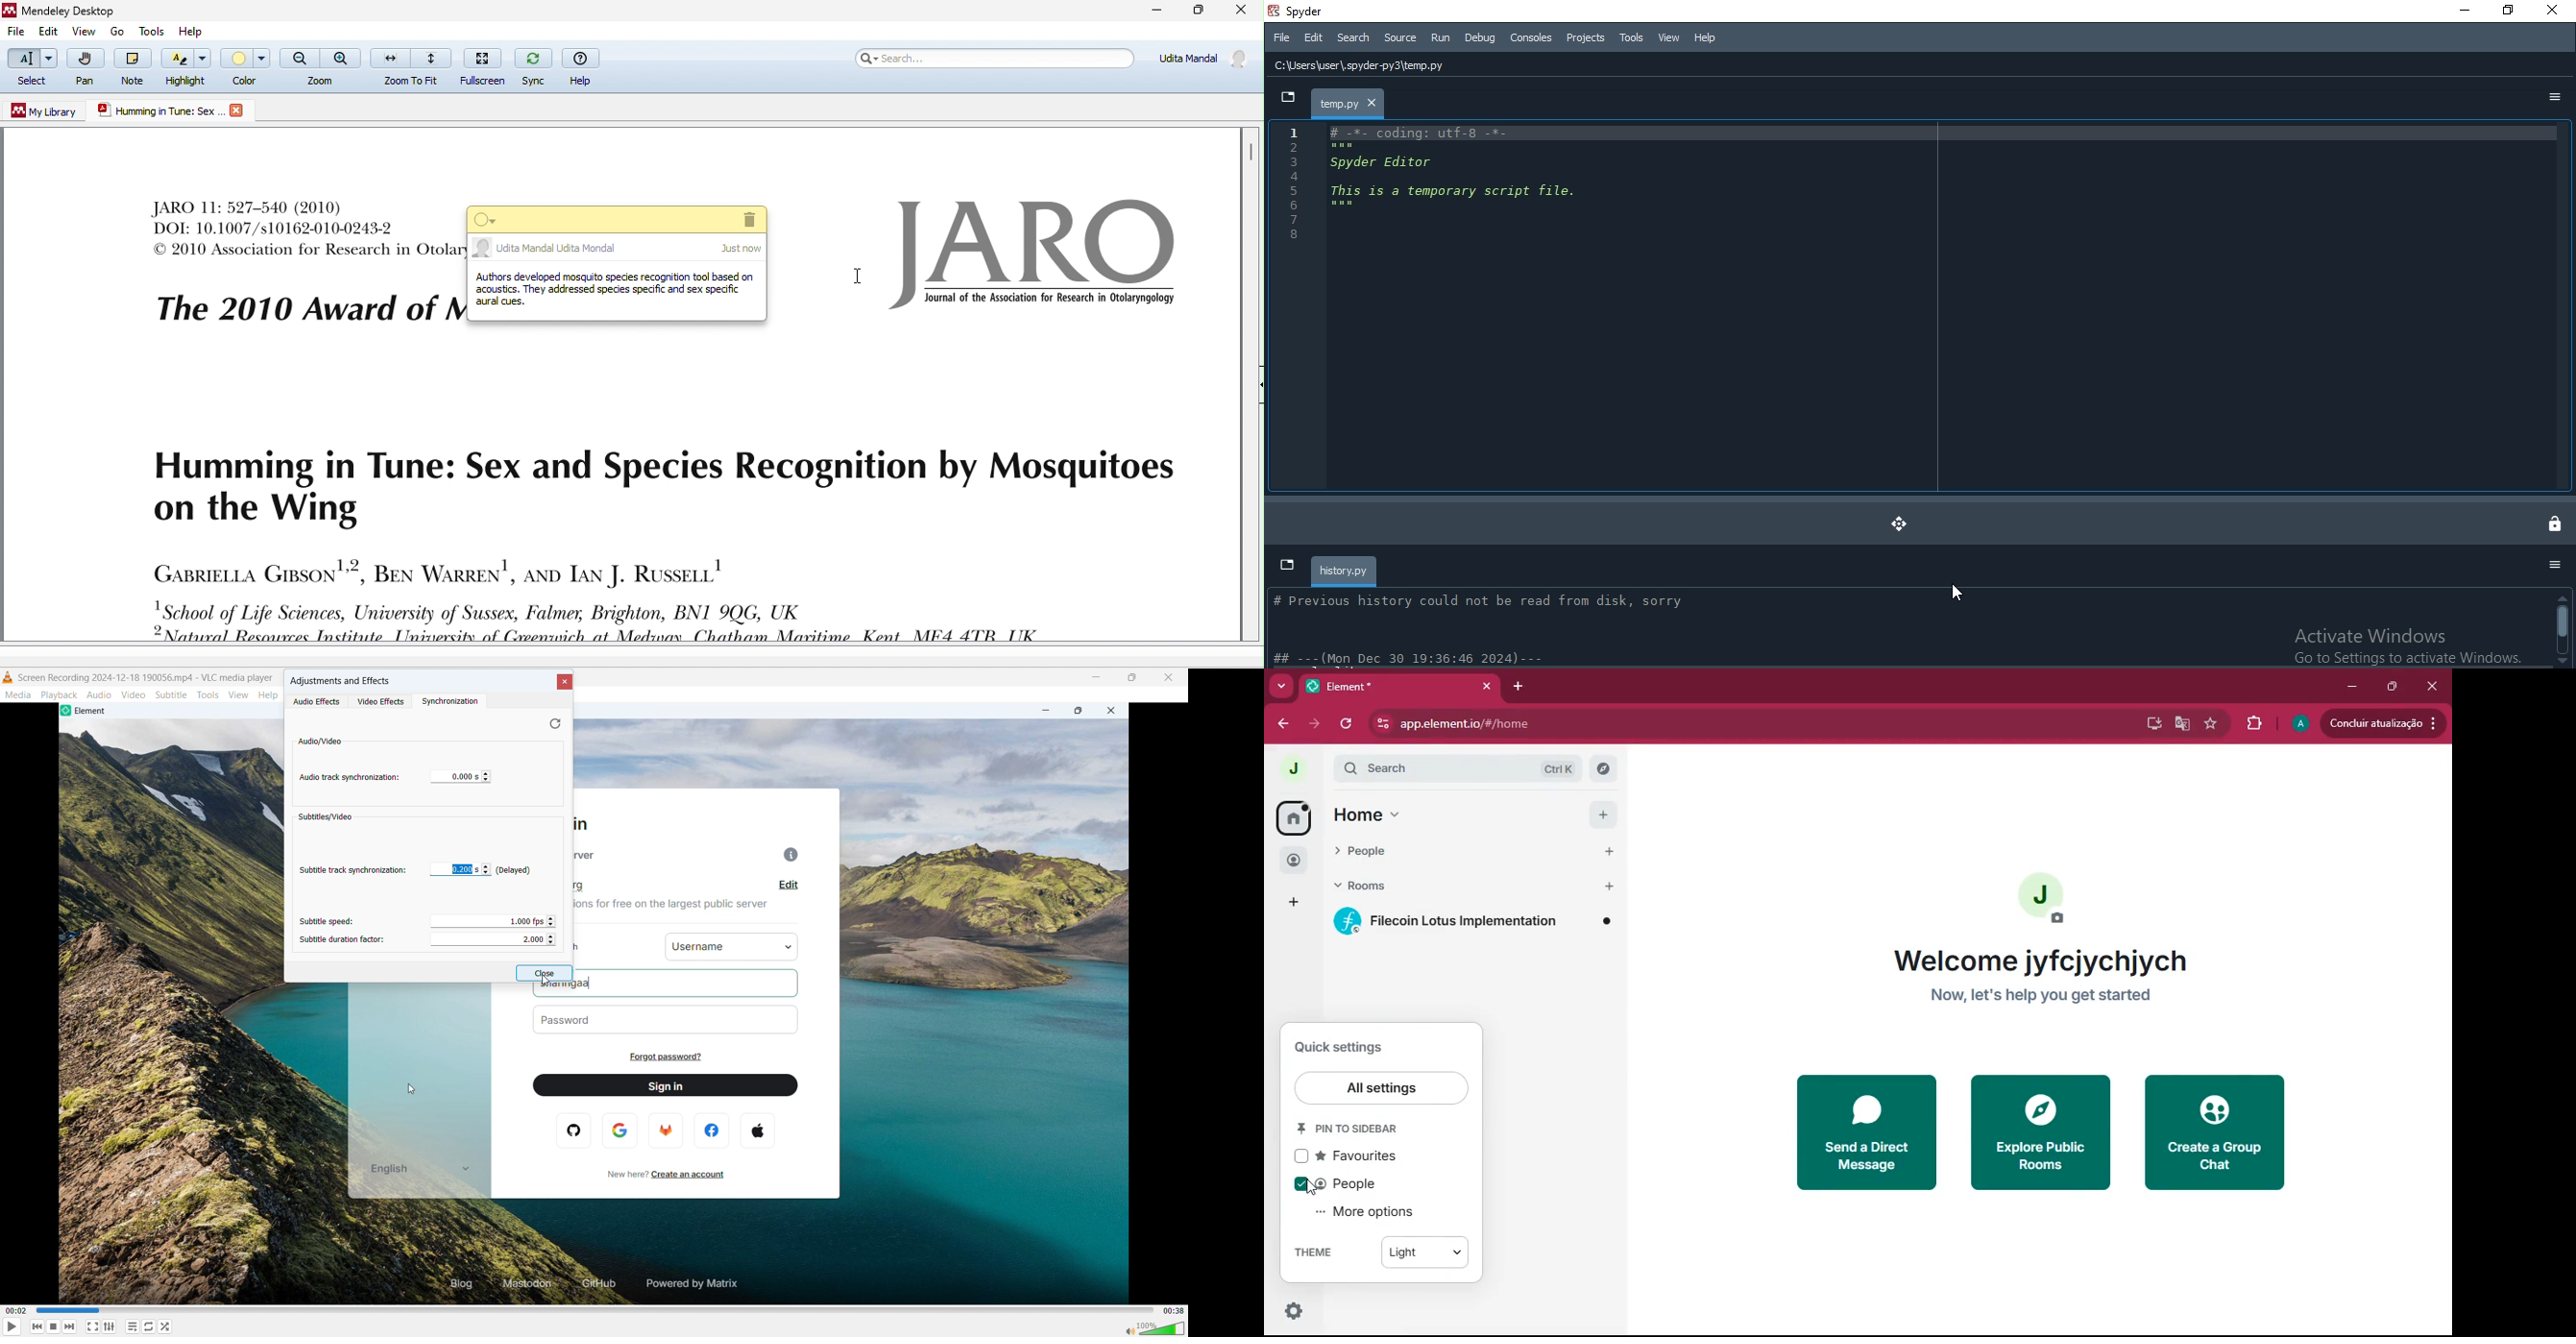  What do you see at coordinates (1291, 768) in the screenshot?
I see `profile picture` at bounding box center [1291, 768].